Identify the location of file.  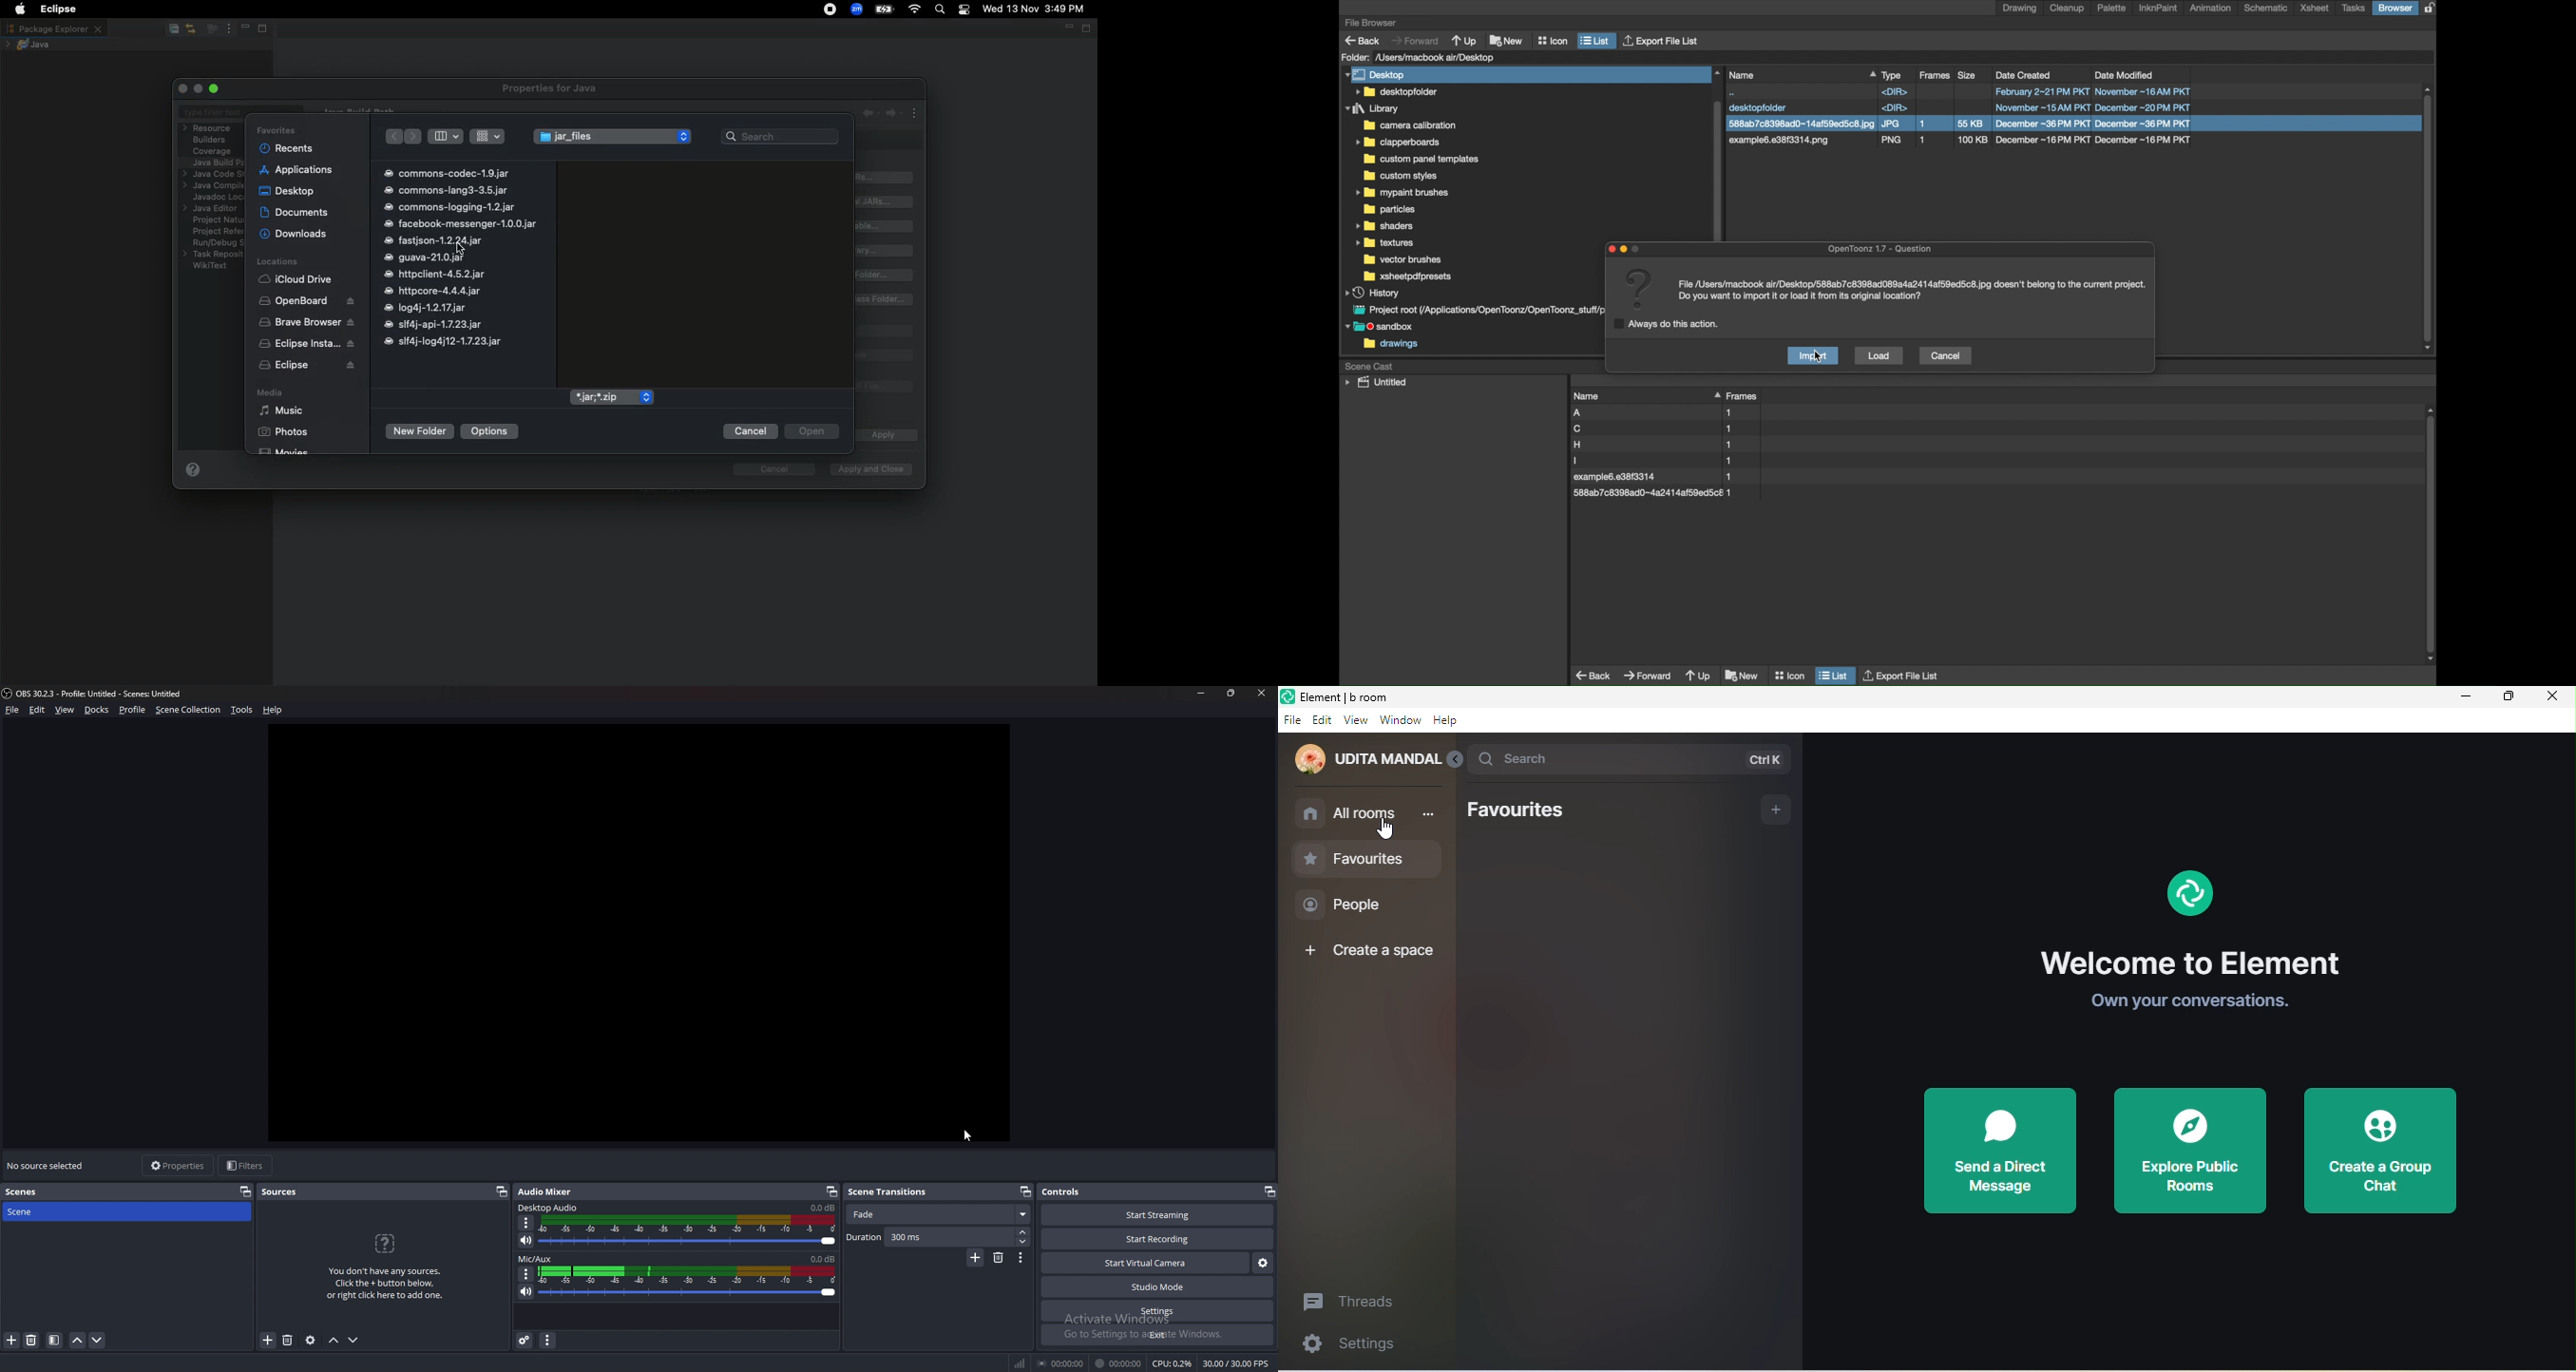
(1658, 478).